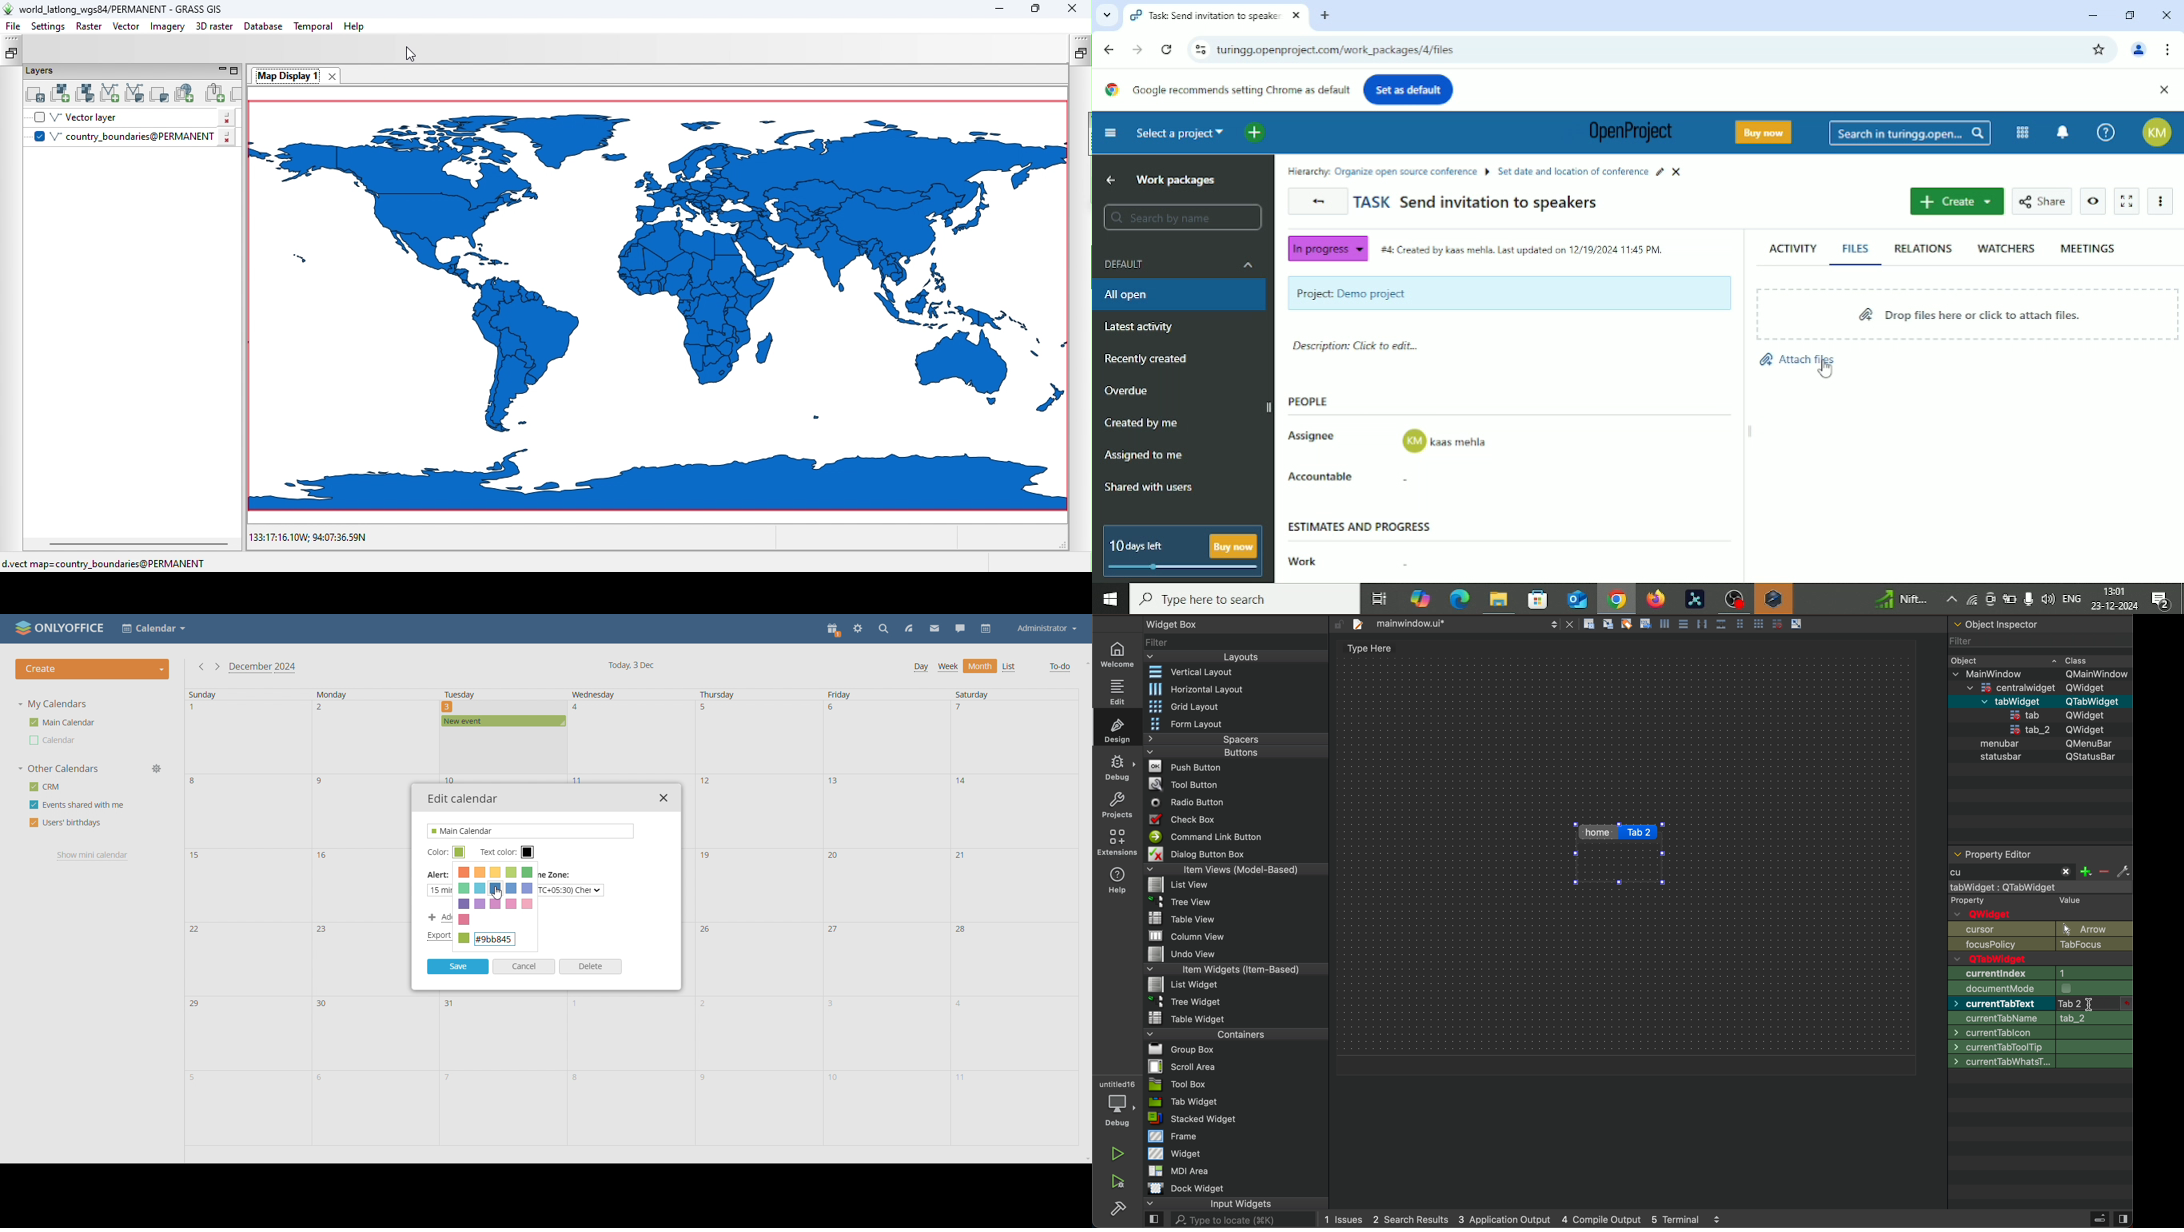 This screenshot has width=2184, height=1232. What do you see at coordinates (1172, 916) in the screenshot?
I see `Table View` at bounding box center [1172, 916].